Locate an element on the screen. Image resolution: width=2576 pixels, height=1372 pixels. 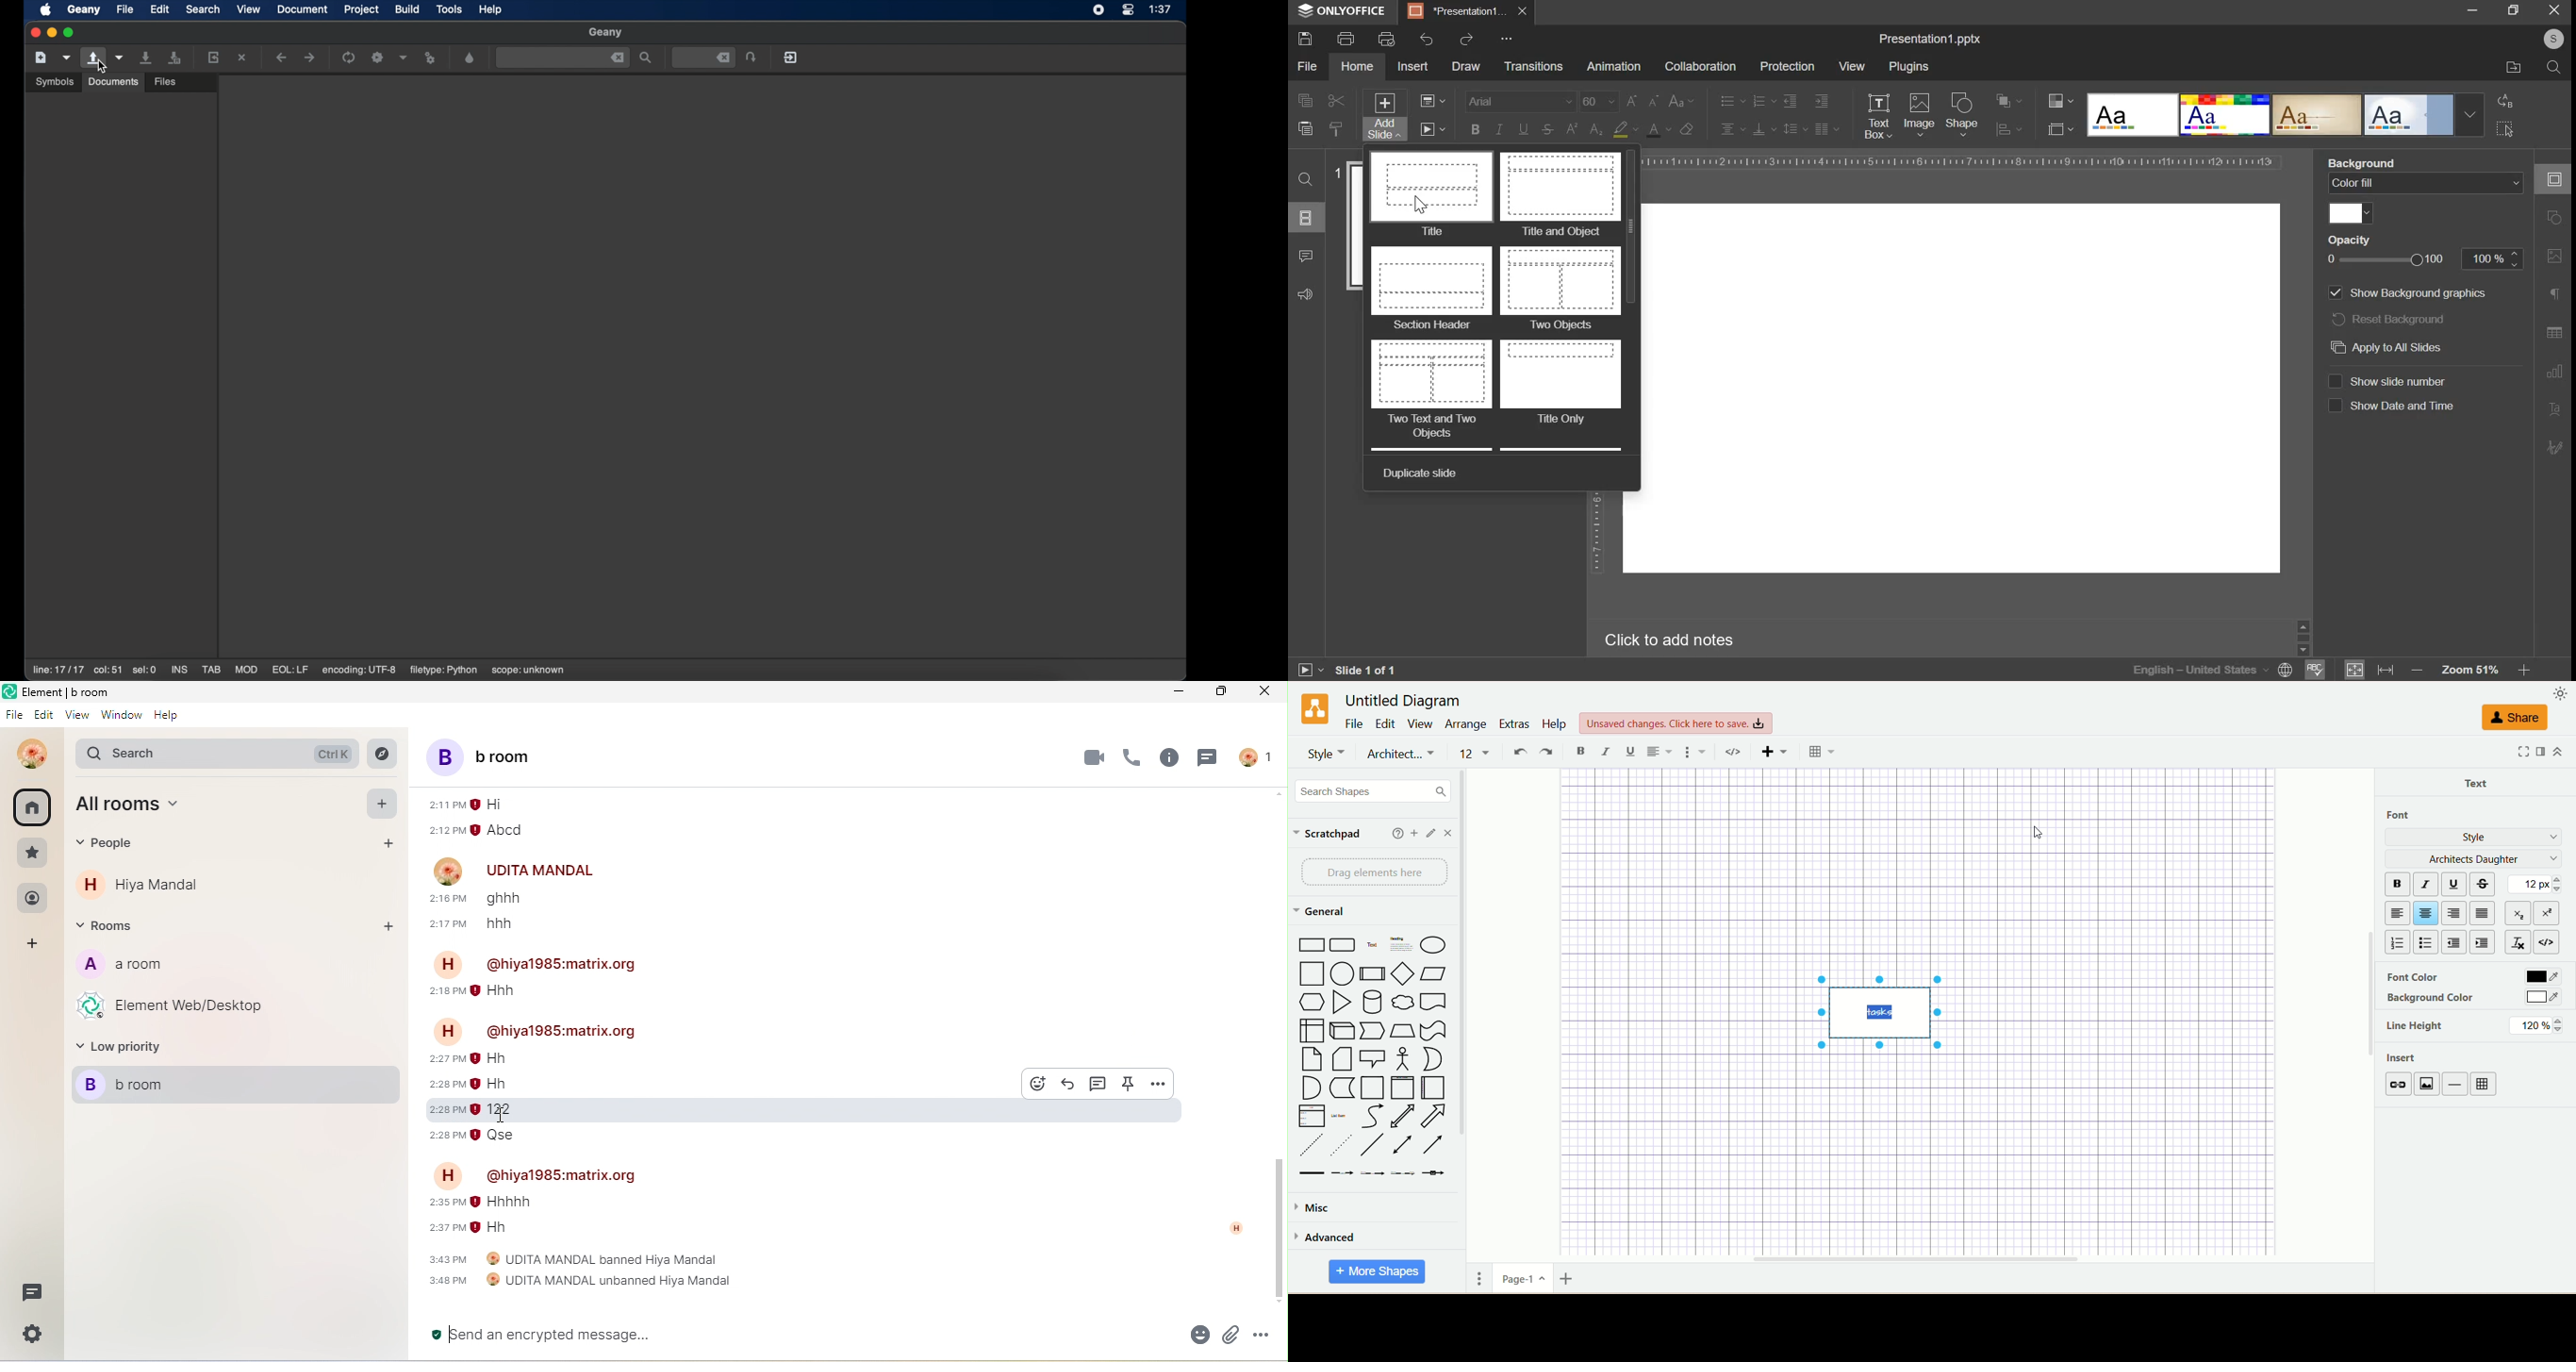
Arrow with Double Break is located at coordinates (1374, 1175).